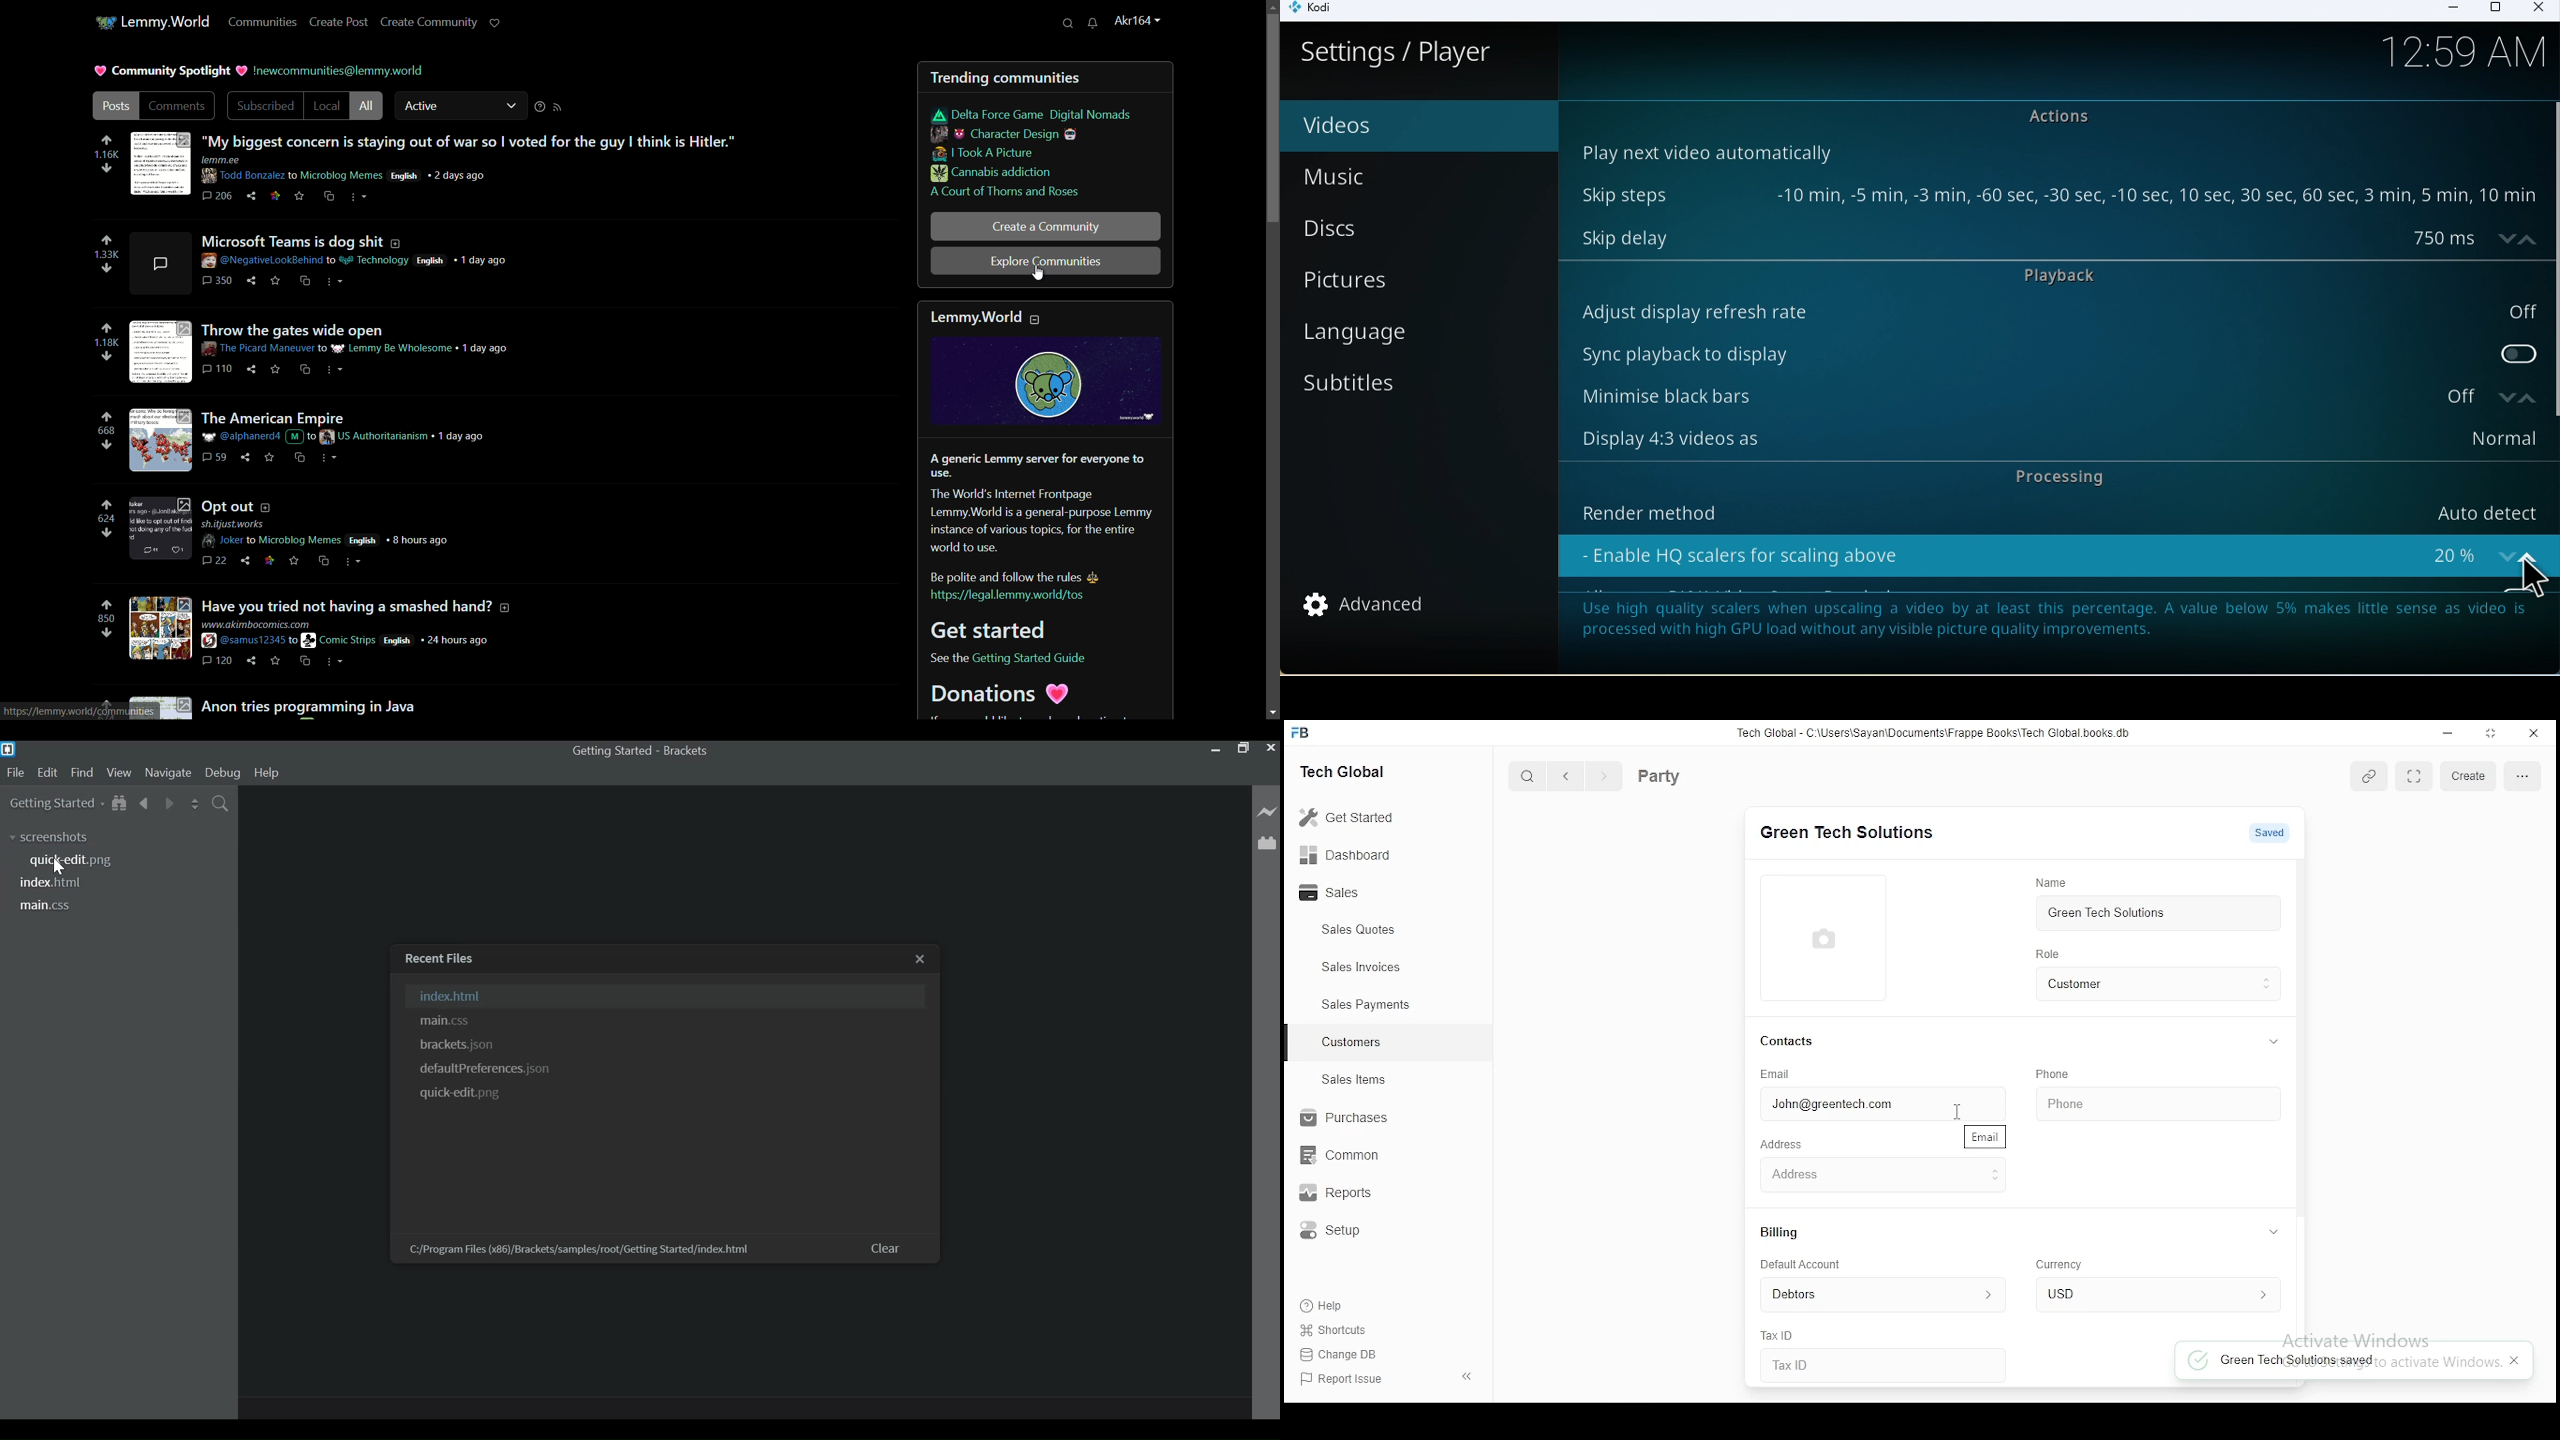 The height and width of the screenshot is (1456, 2576). I want to click on default account, so click(1874, 1294).